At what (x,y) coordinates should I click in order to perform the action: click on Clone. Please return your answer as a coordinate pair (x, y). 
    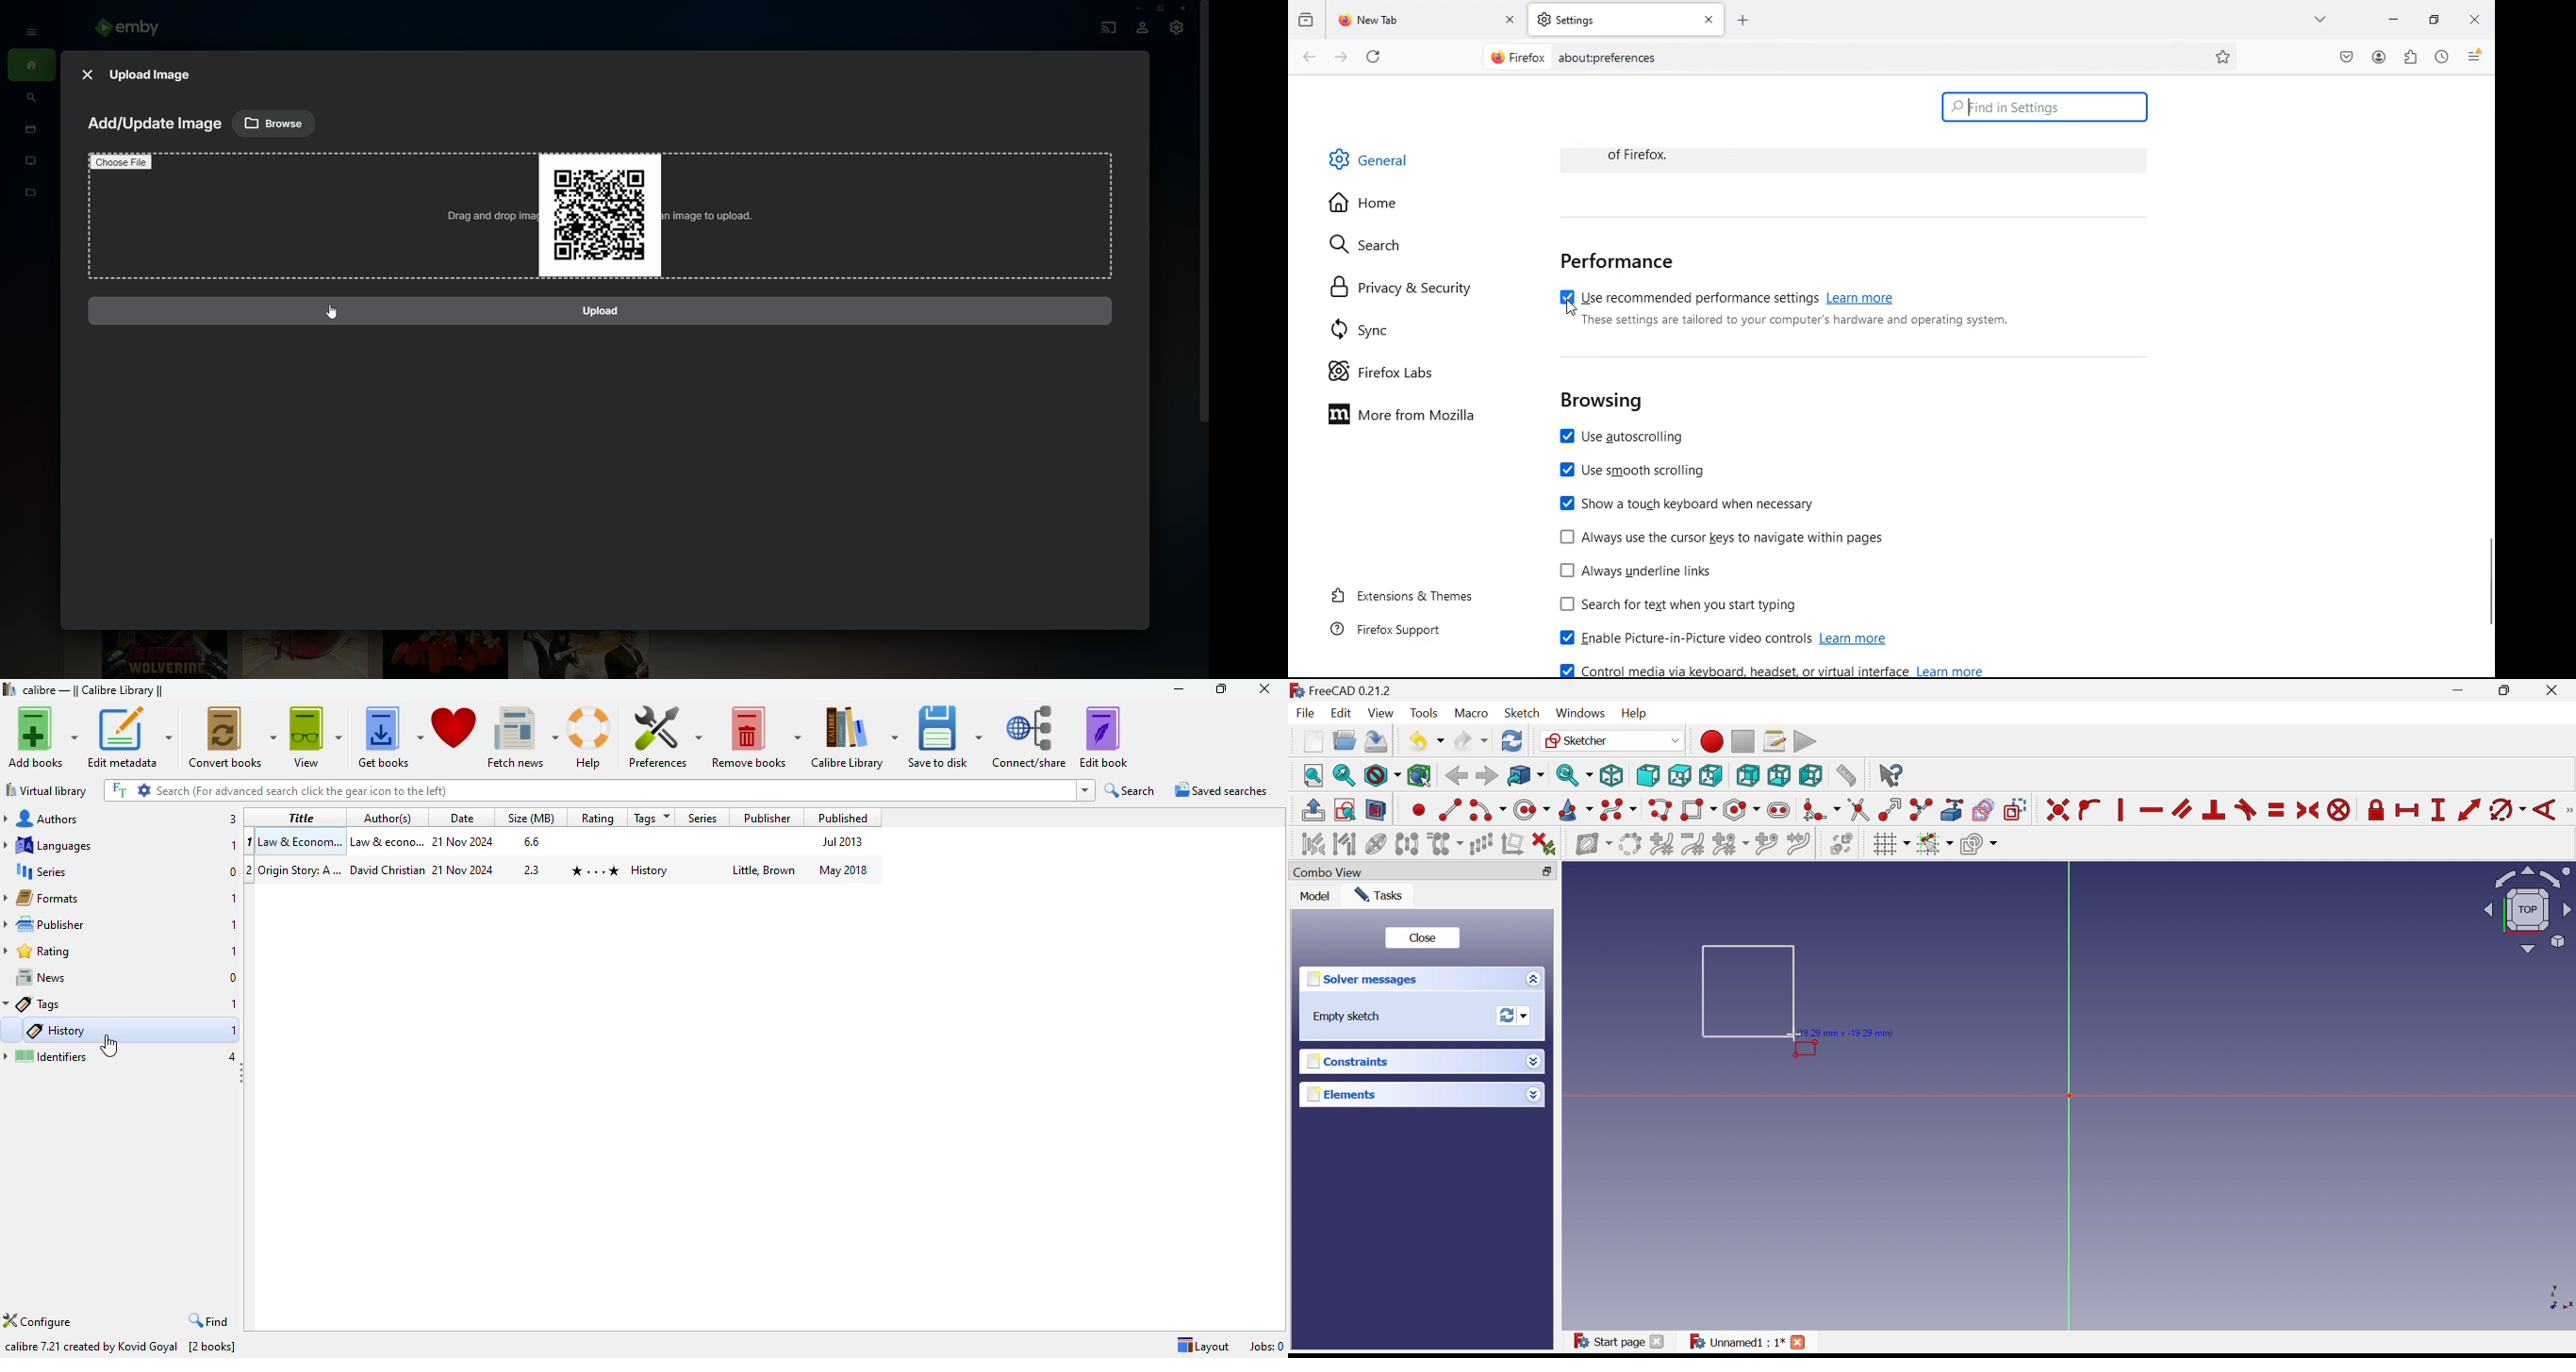
    Looking at the image, I should click on (1445, 844).